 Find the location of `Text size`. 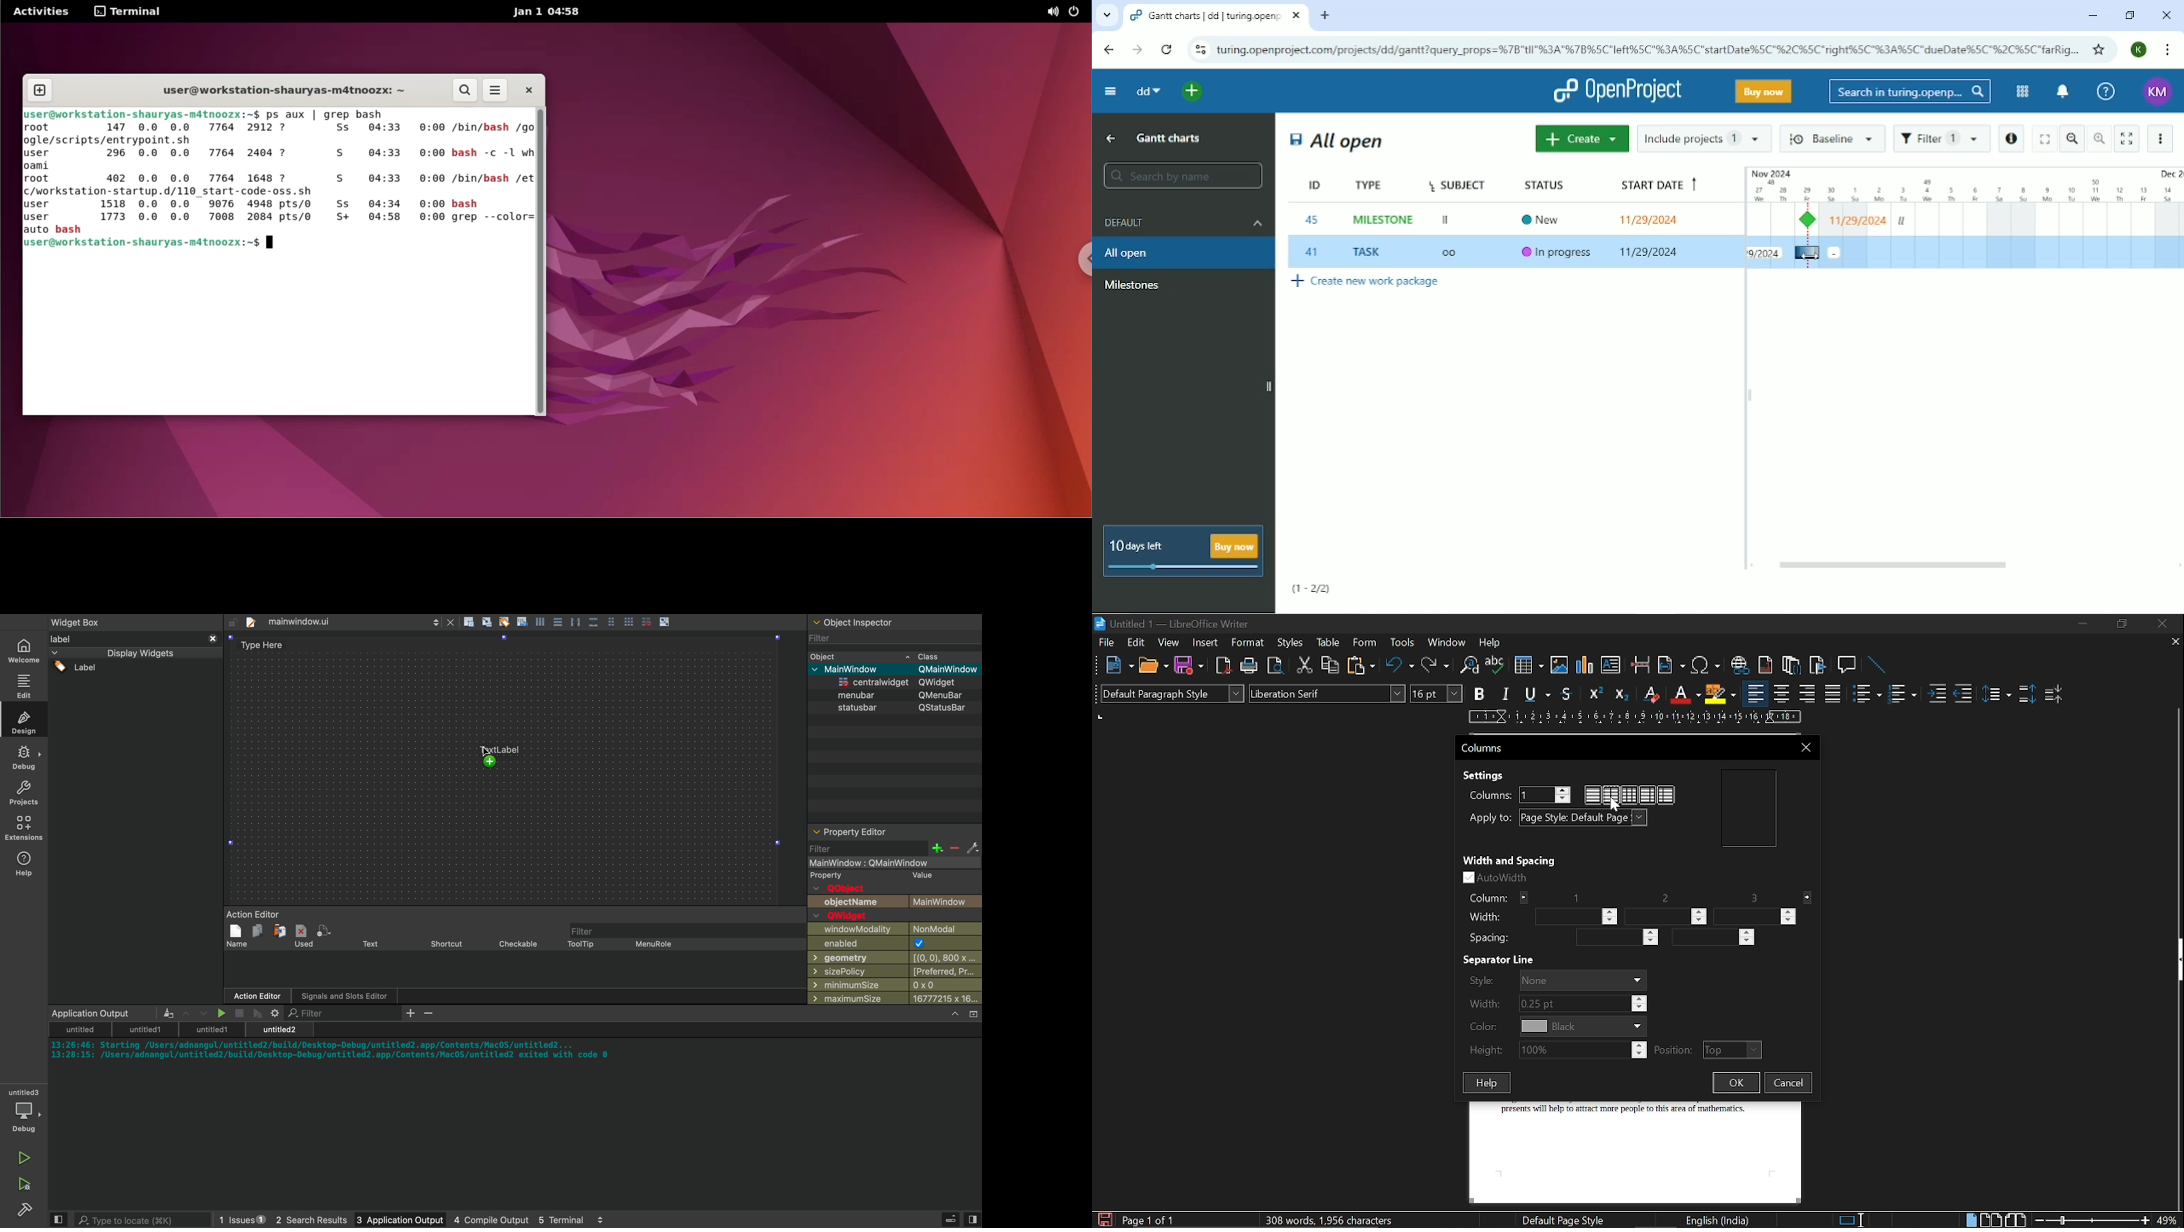

Text size is located at coordinates (1436, 693).